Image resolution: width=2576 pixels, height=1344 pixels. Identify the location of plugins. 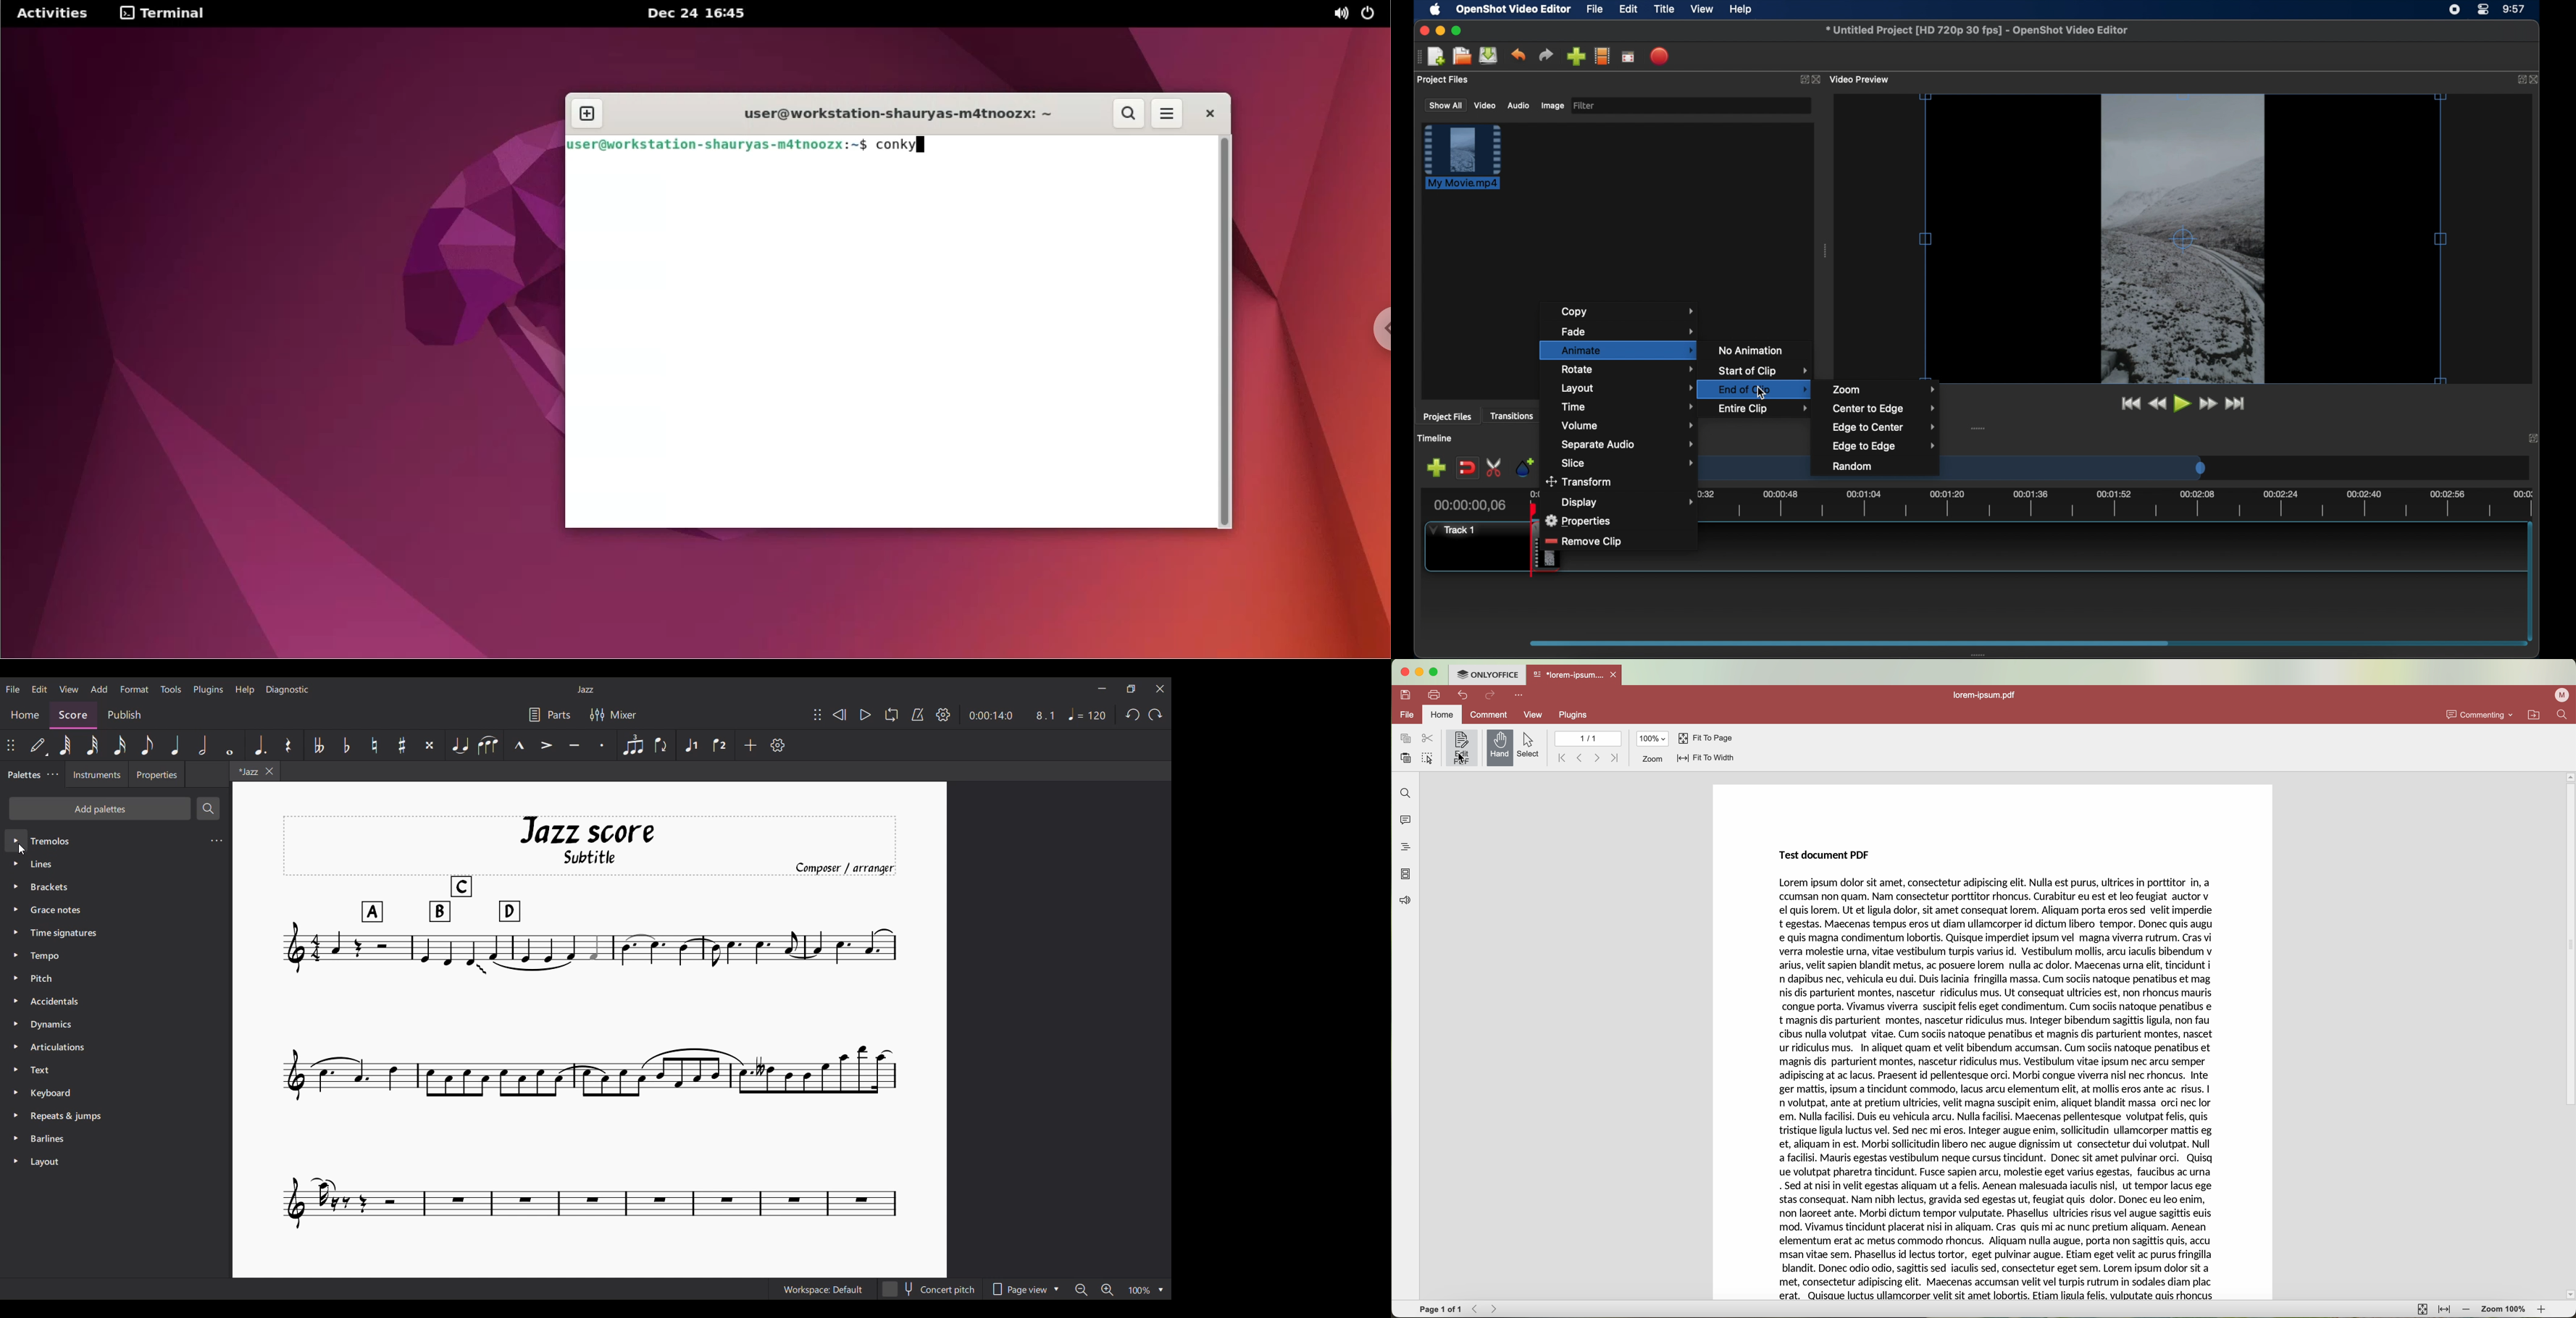
(1574, 715).